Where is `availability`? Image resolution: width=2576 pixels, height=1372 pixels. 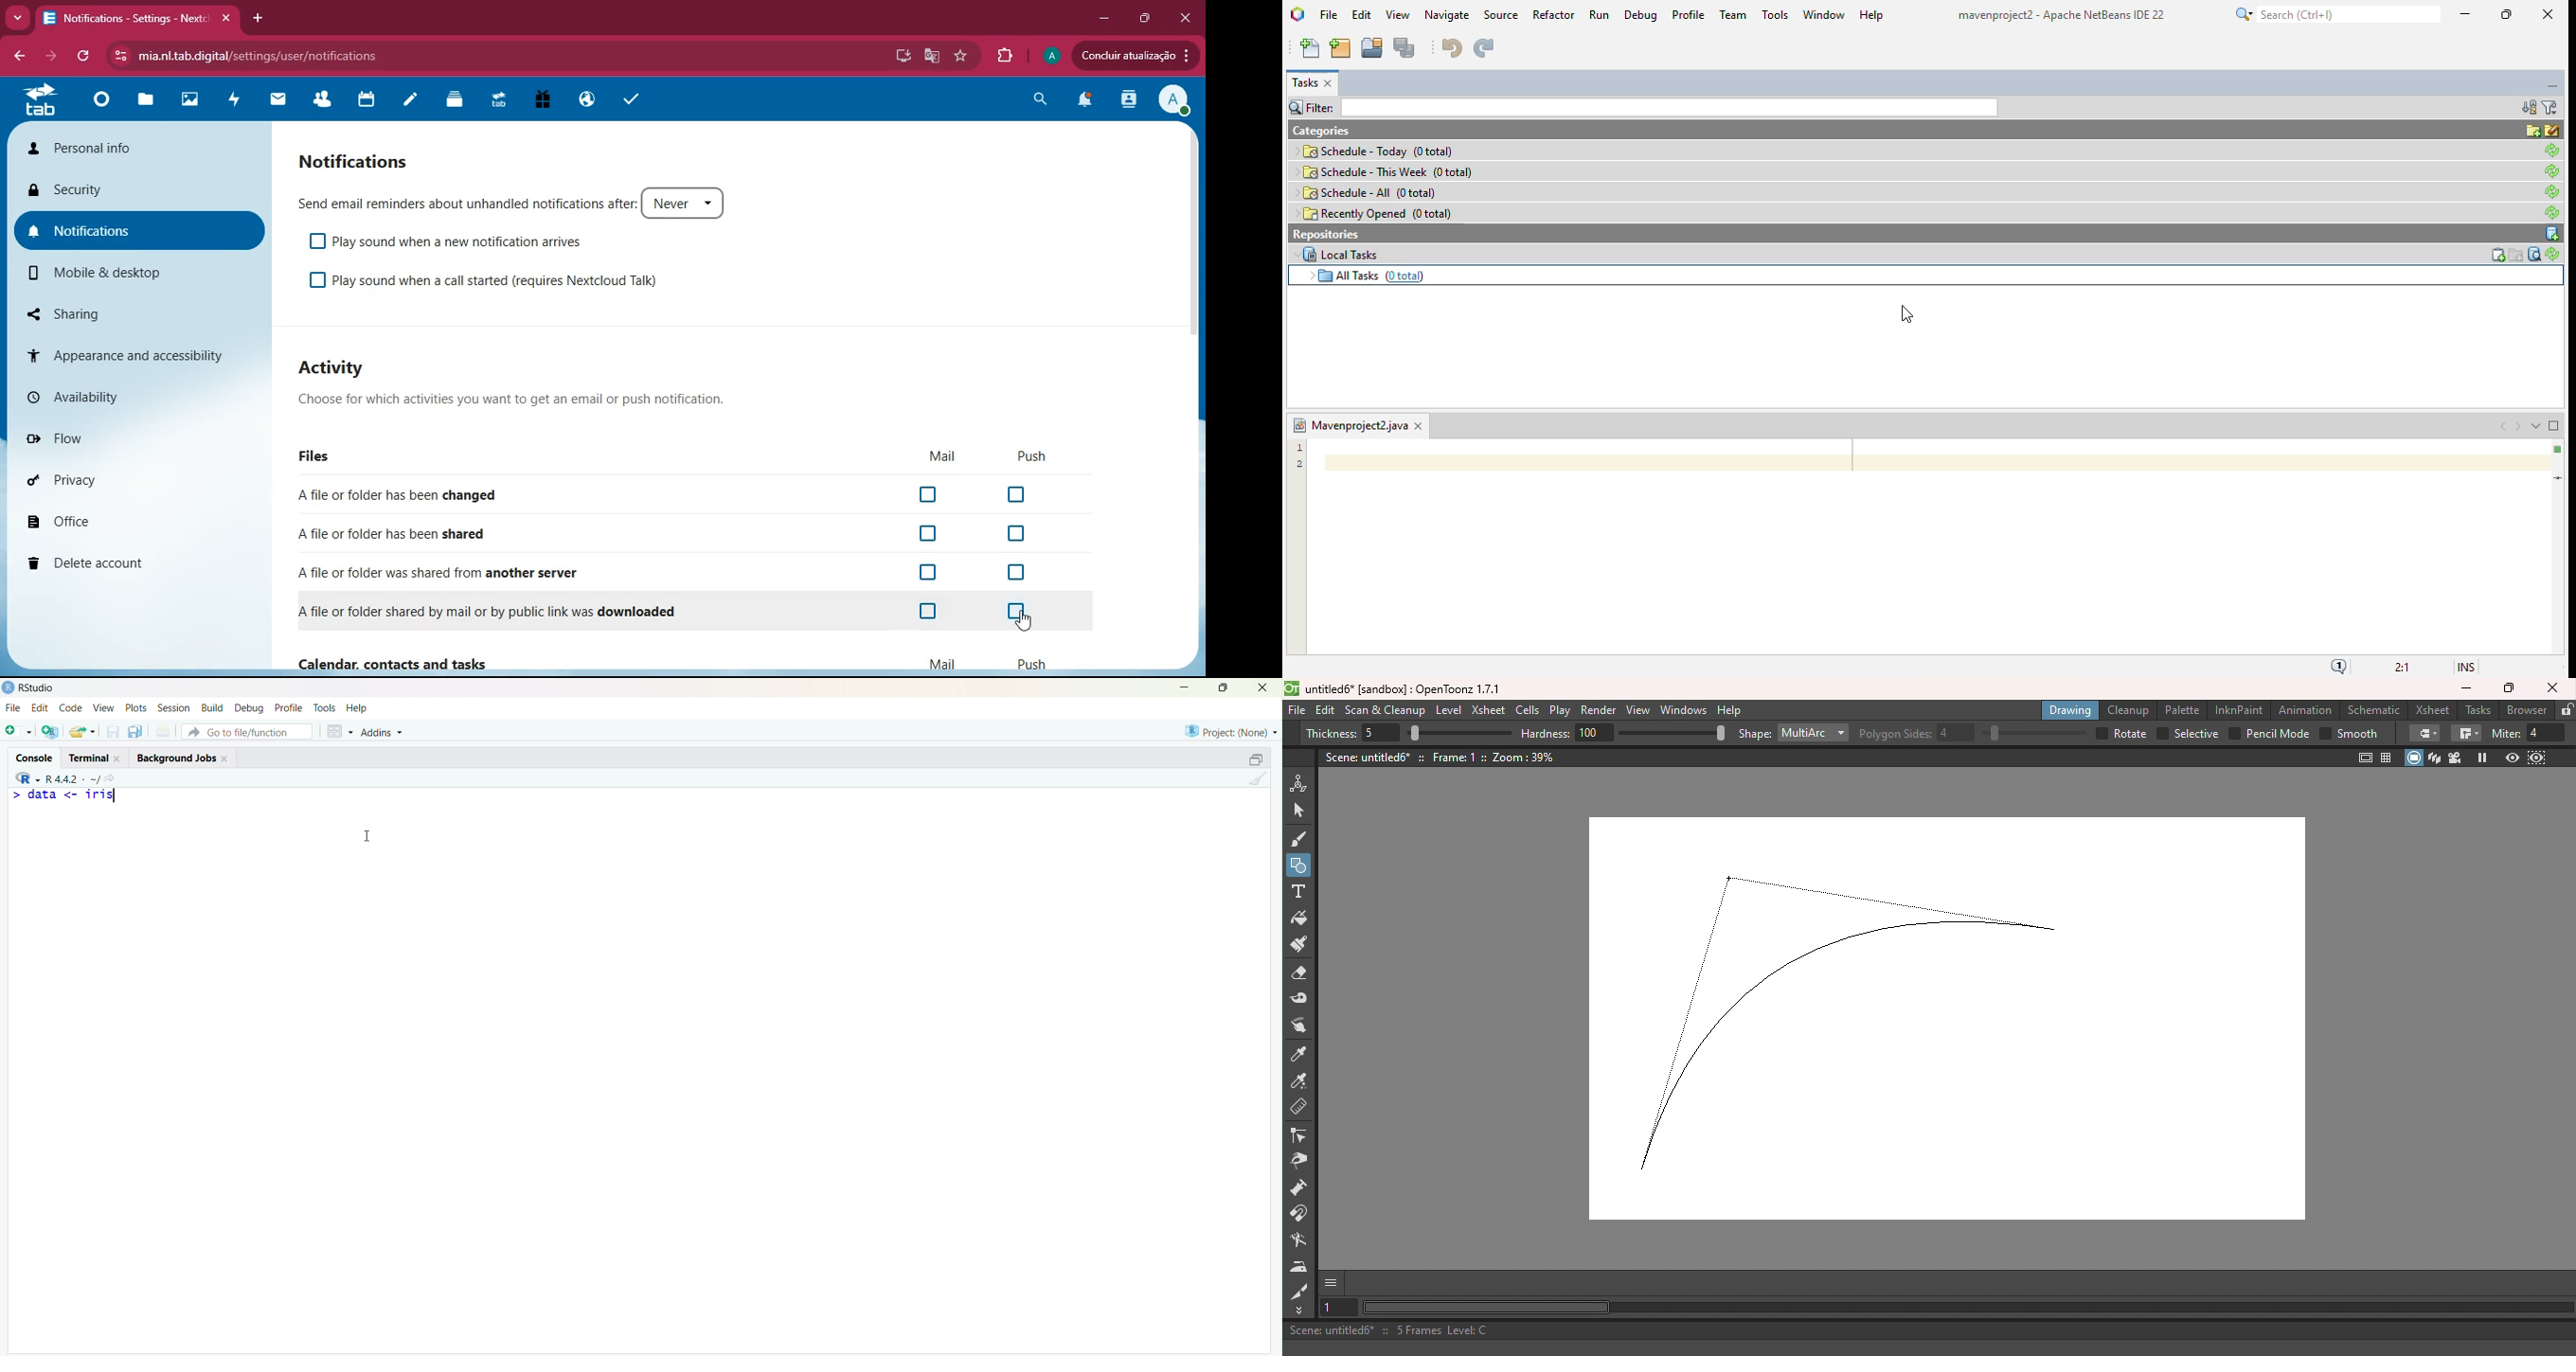 availability is located at coordinates (126, 393).